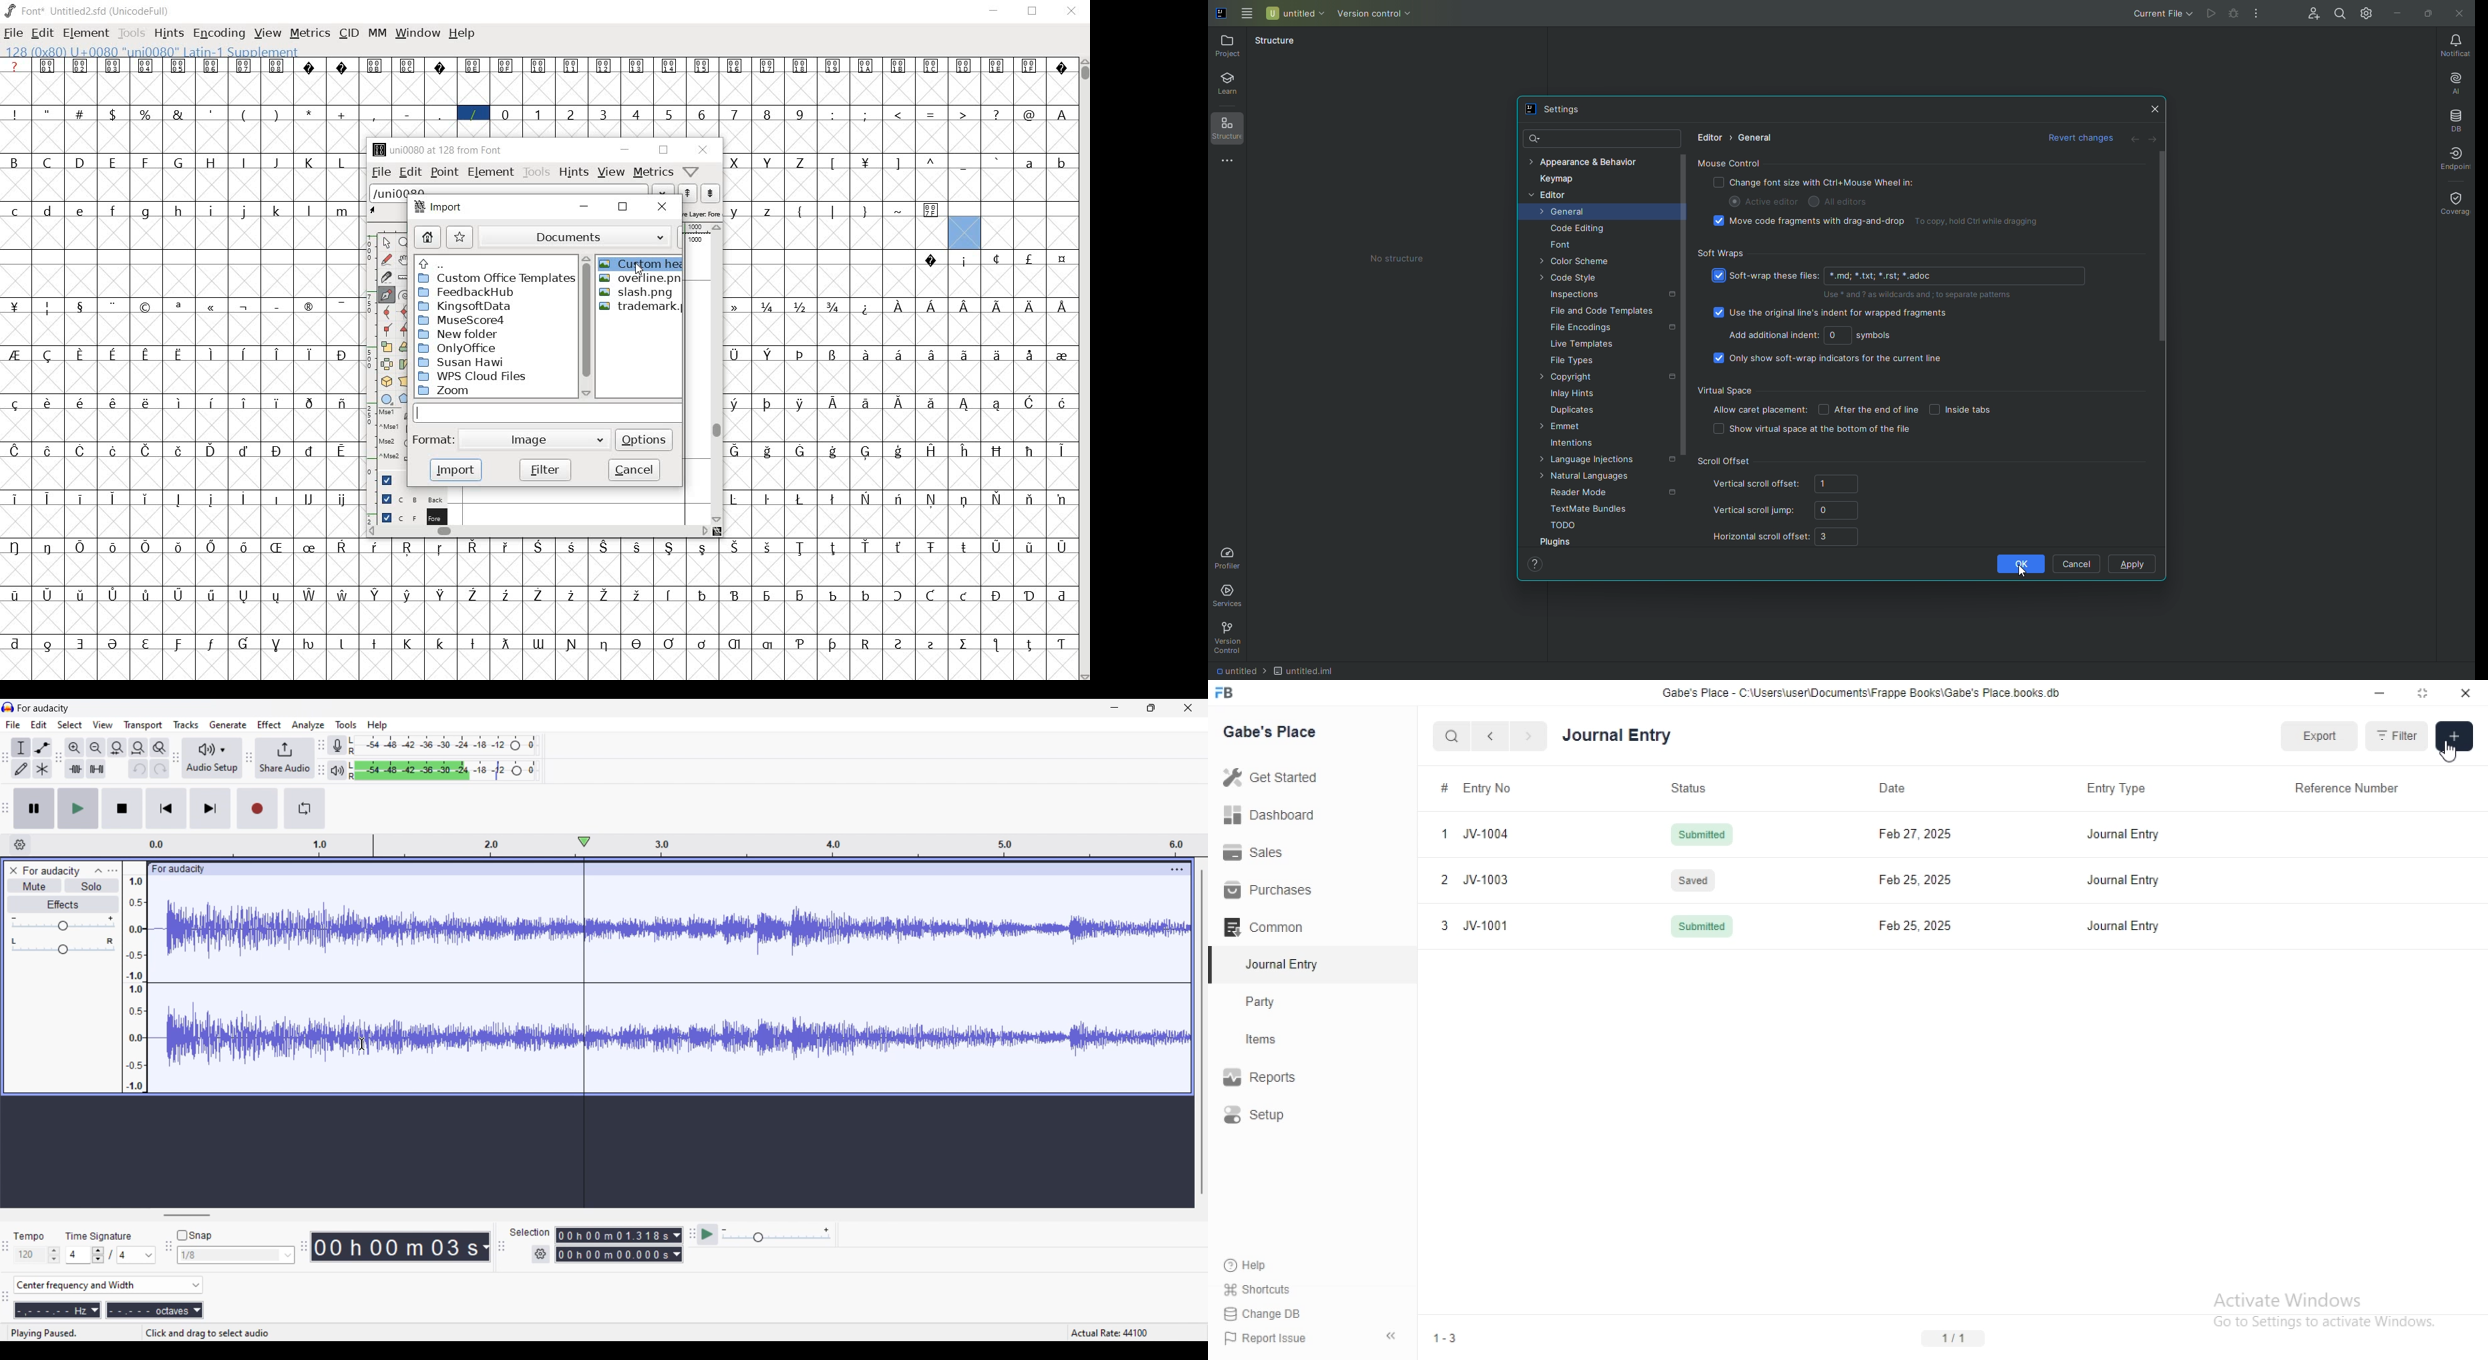 This screenshot has width=2492, height=1372. What do you see at coordinates (1274, 814) in the screenshot?
I see `Dashboard` at bounding box center [1274, 814].